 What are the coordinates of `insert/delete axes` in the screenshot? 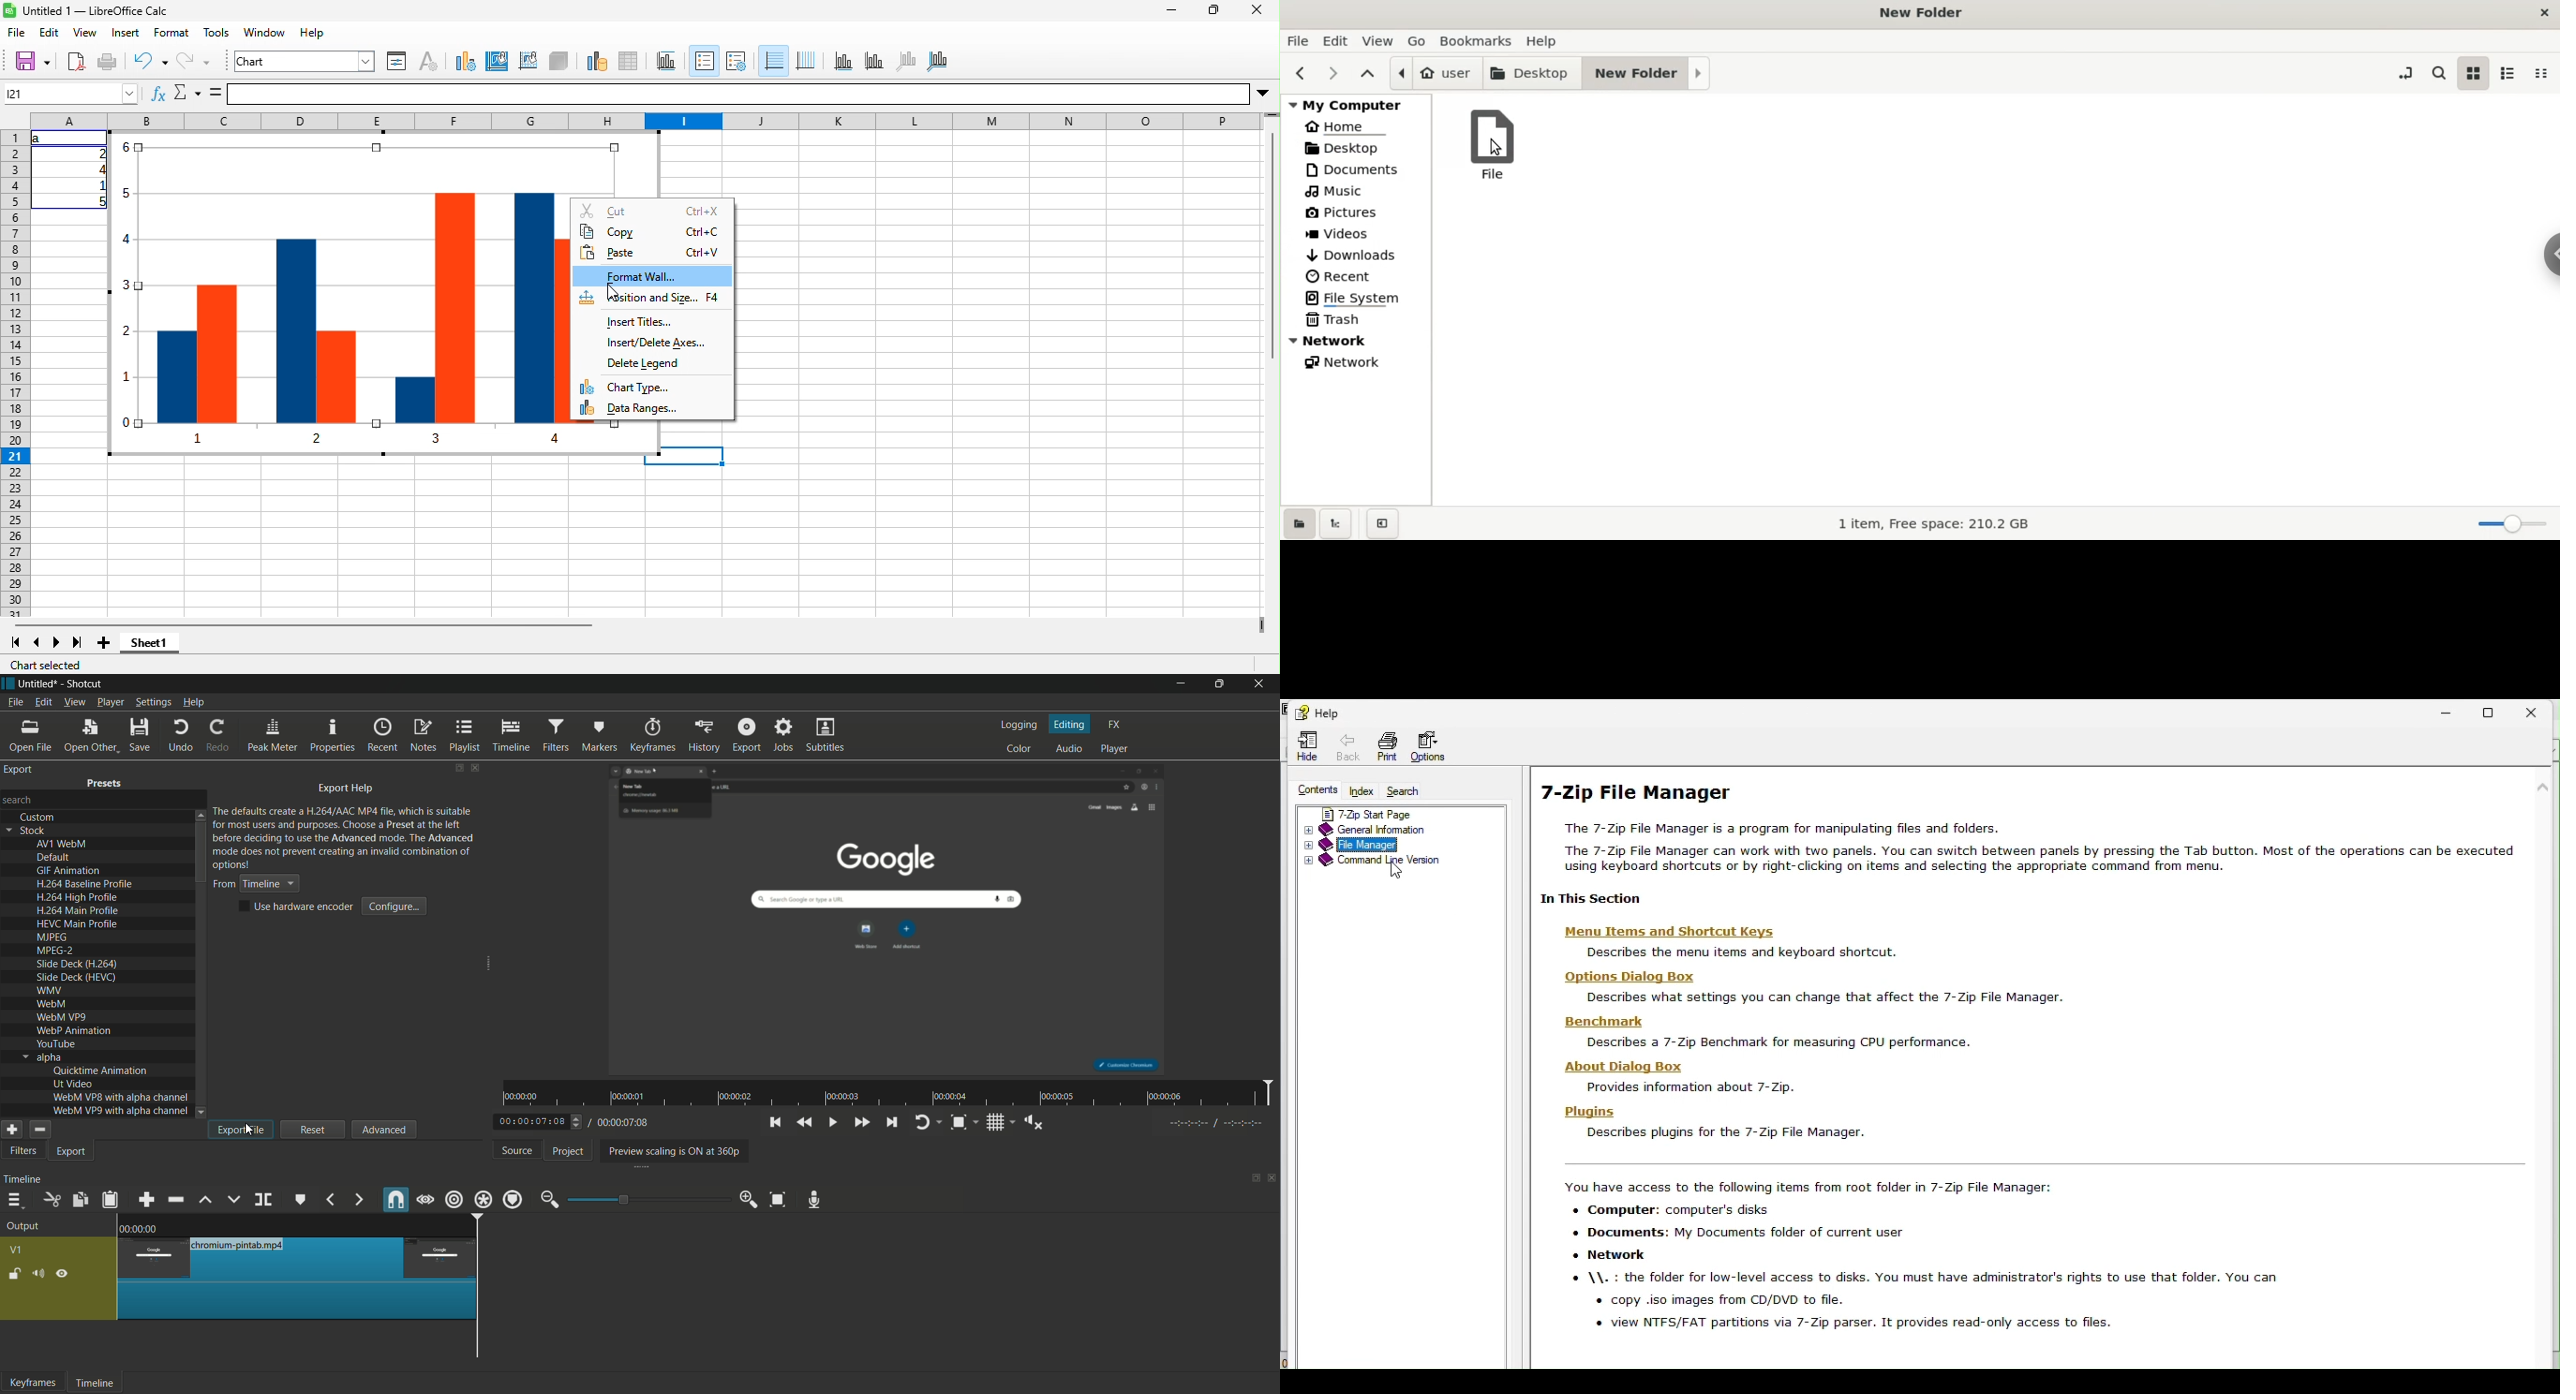 It's located at (652, 343).